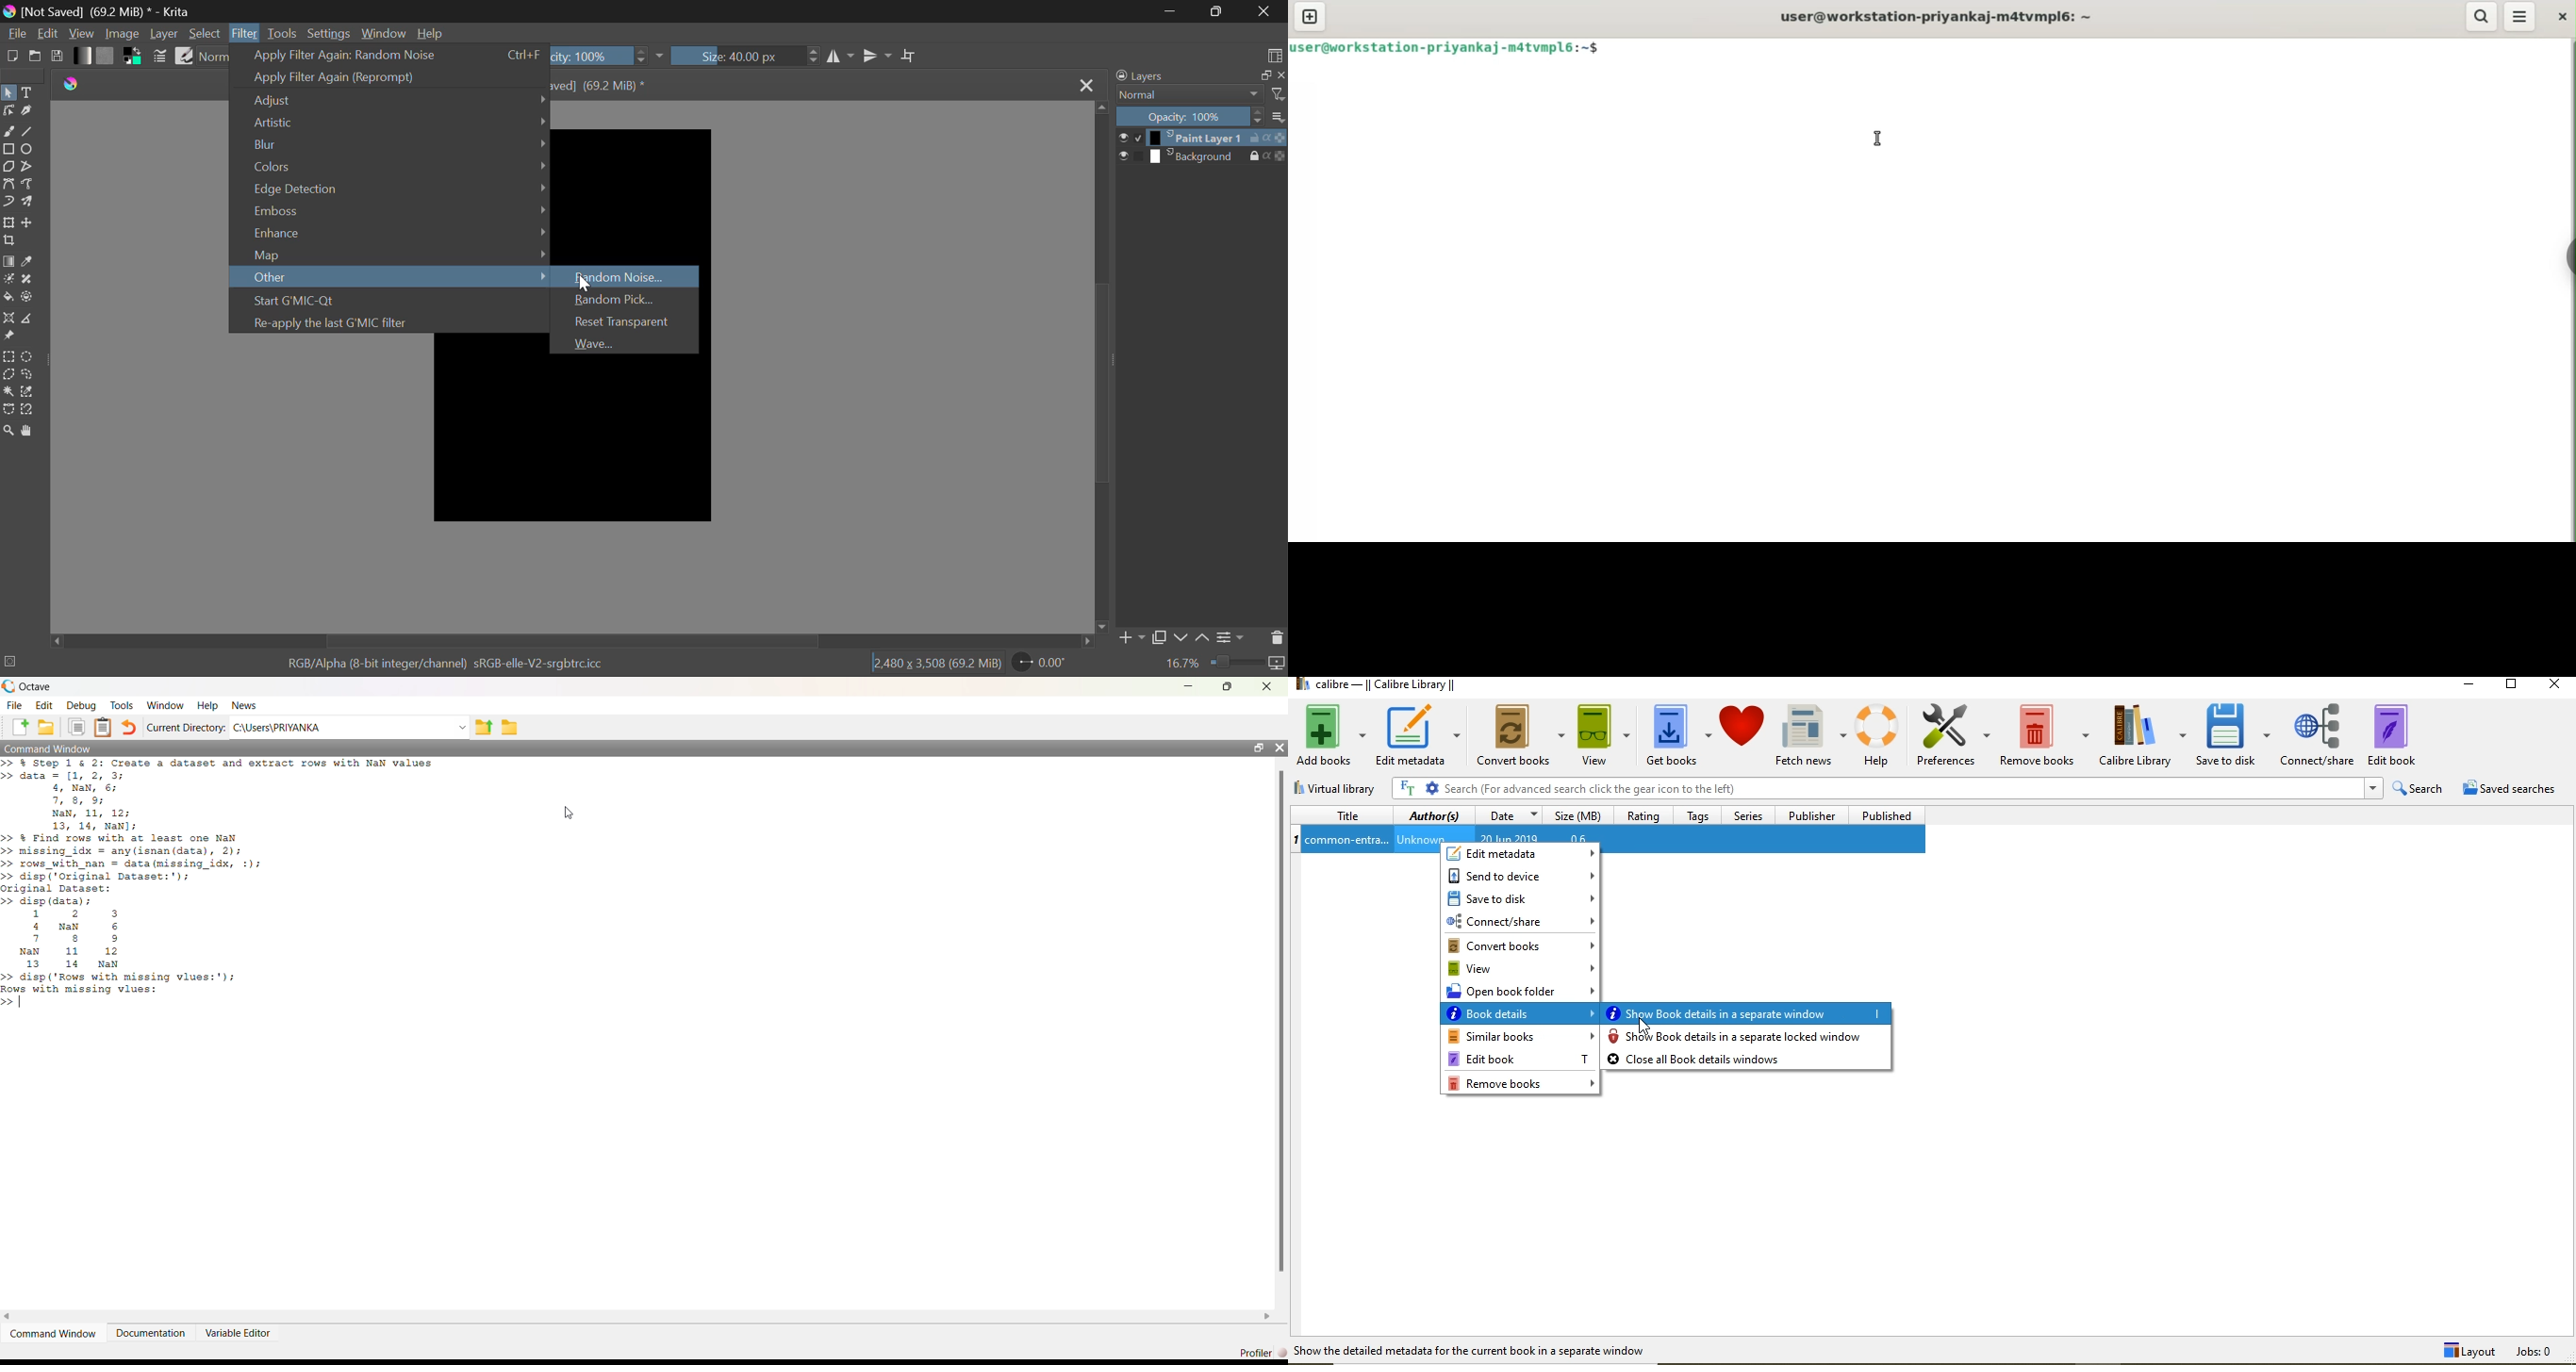  Describe the element at coordinates (276, 727) in the screenshot. I see `C:\Users\PRIYANKA` at that location.